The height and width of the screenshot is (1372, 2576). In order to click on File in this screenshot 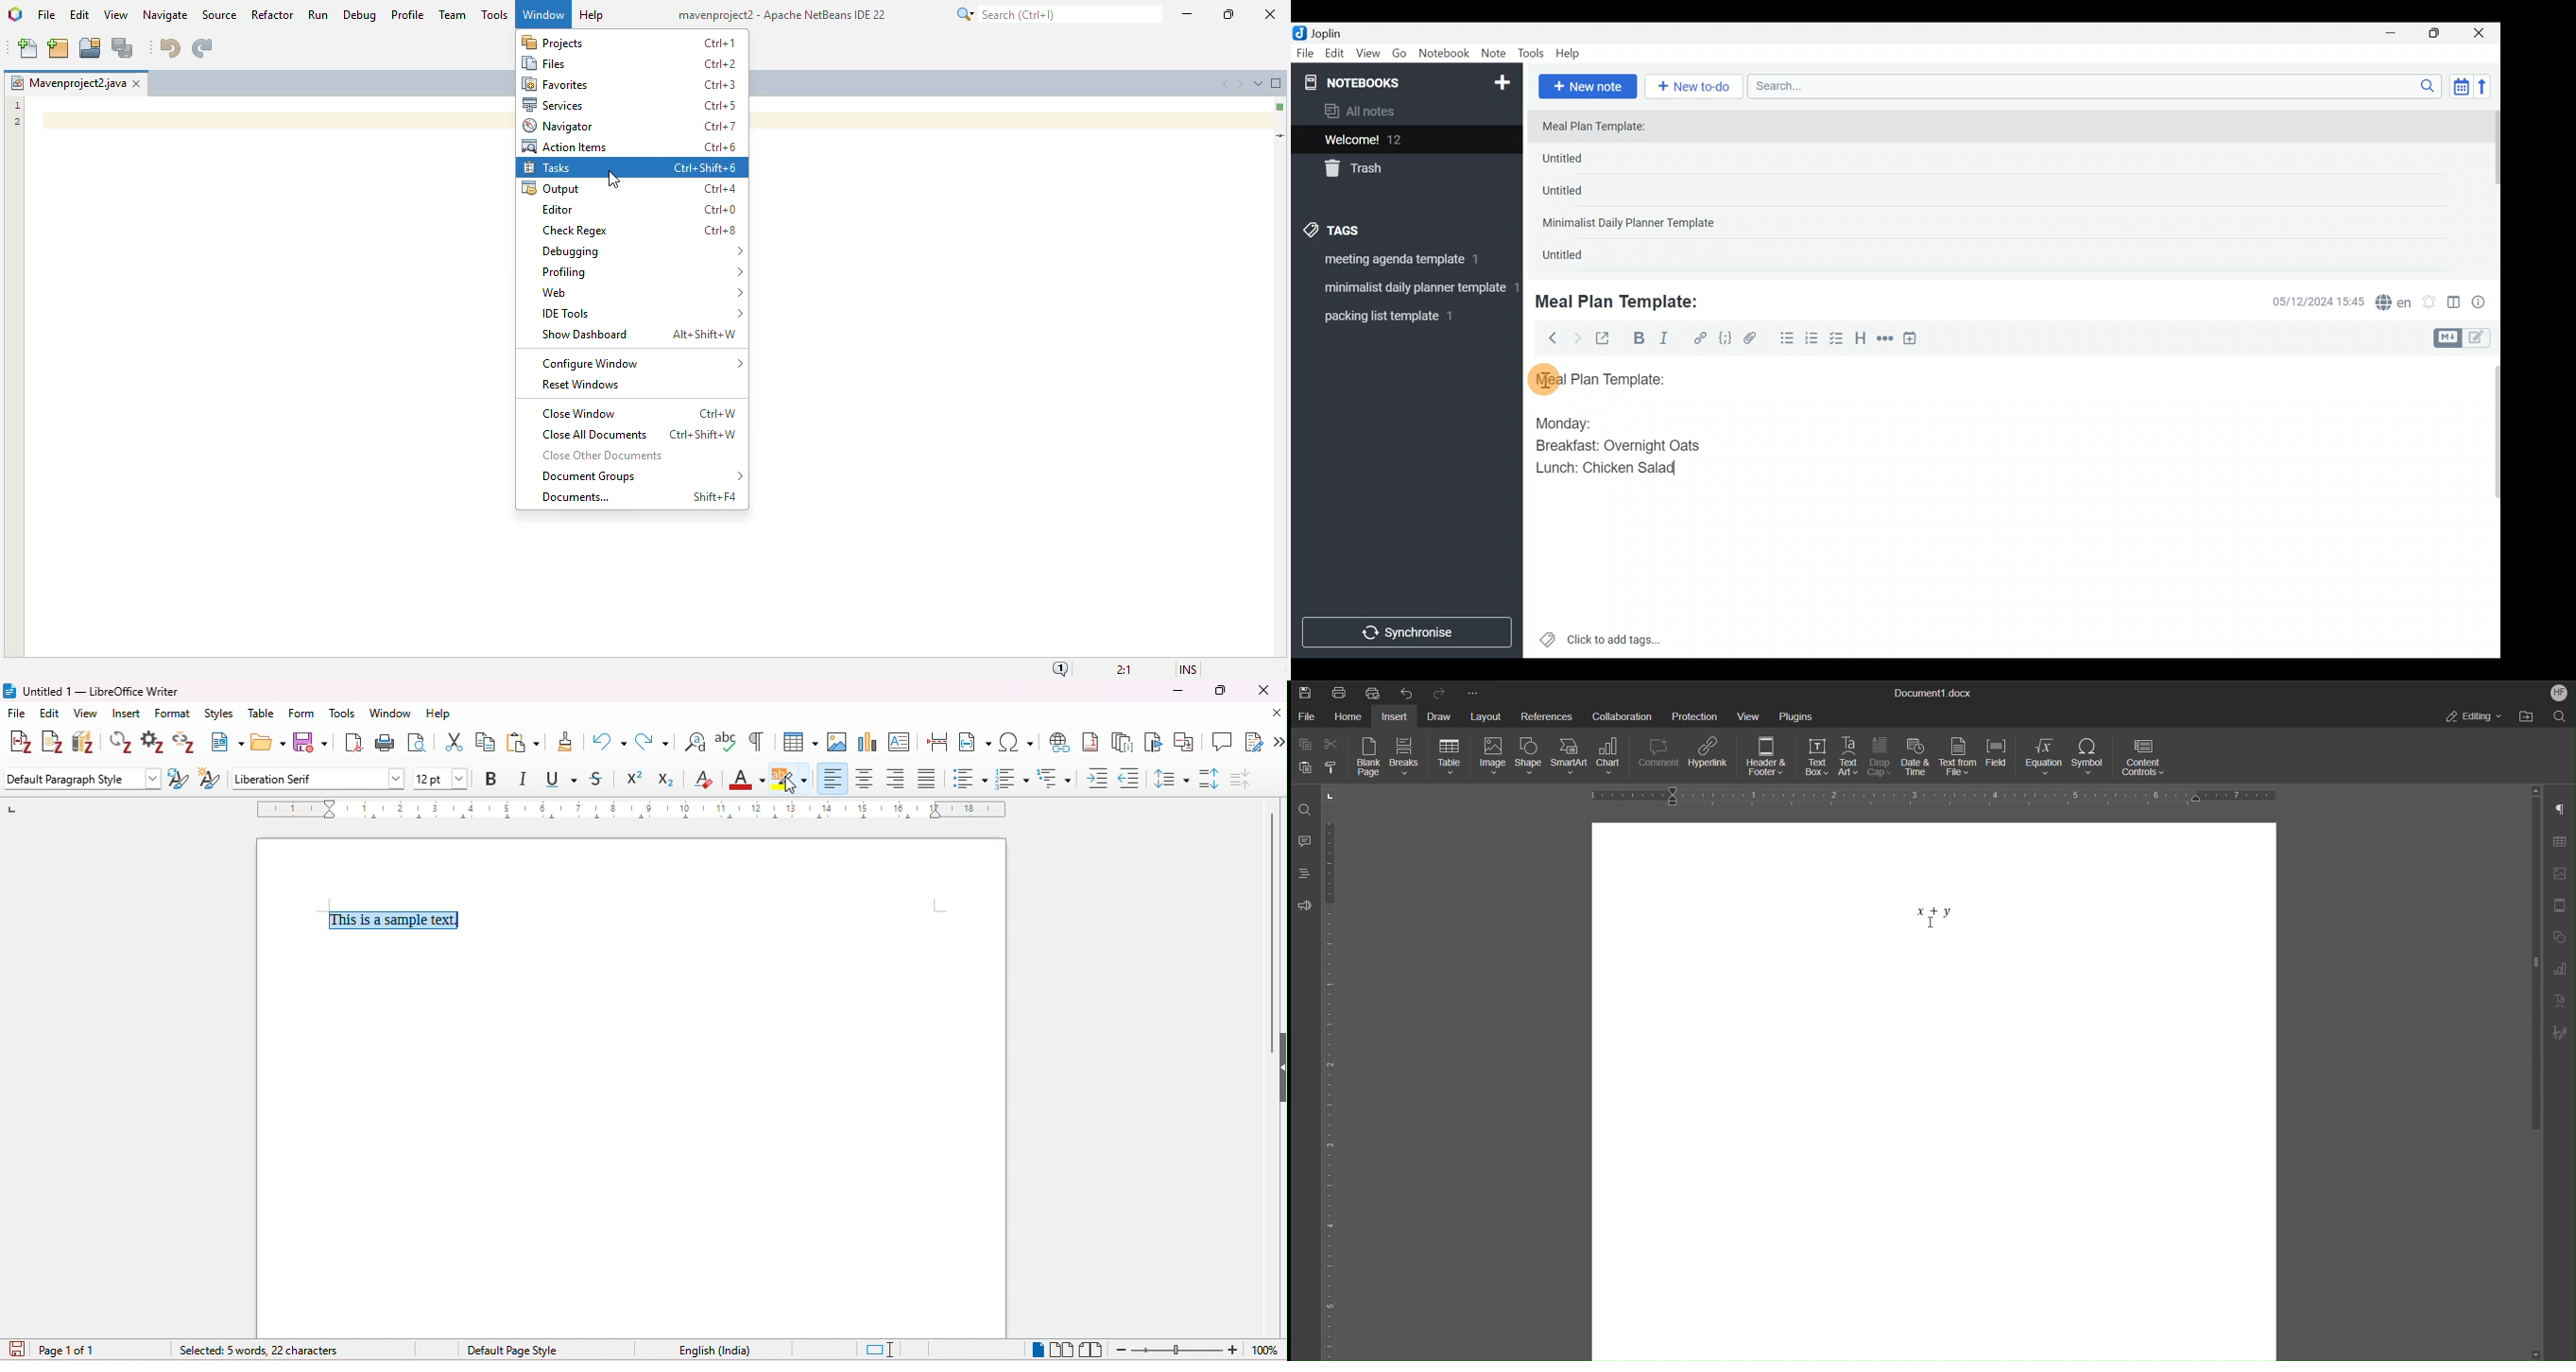, I will do `click(1306, 54)`.